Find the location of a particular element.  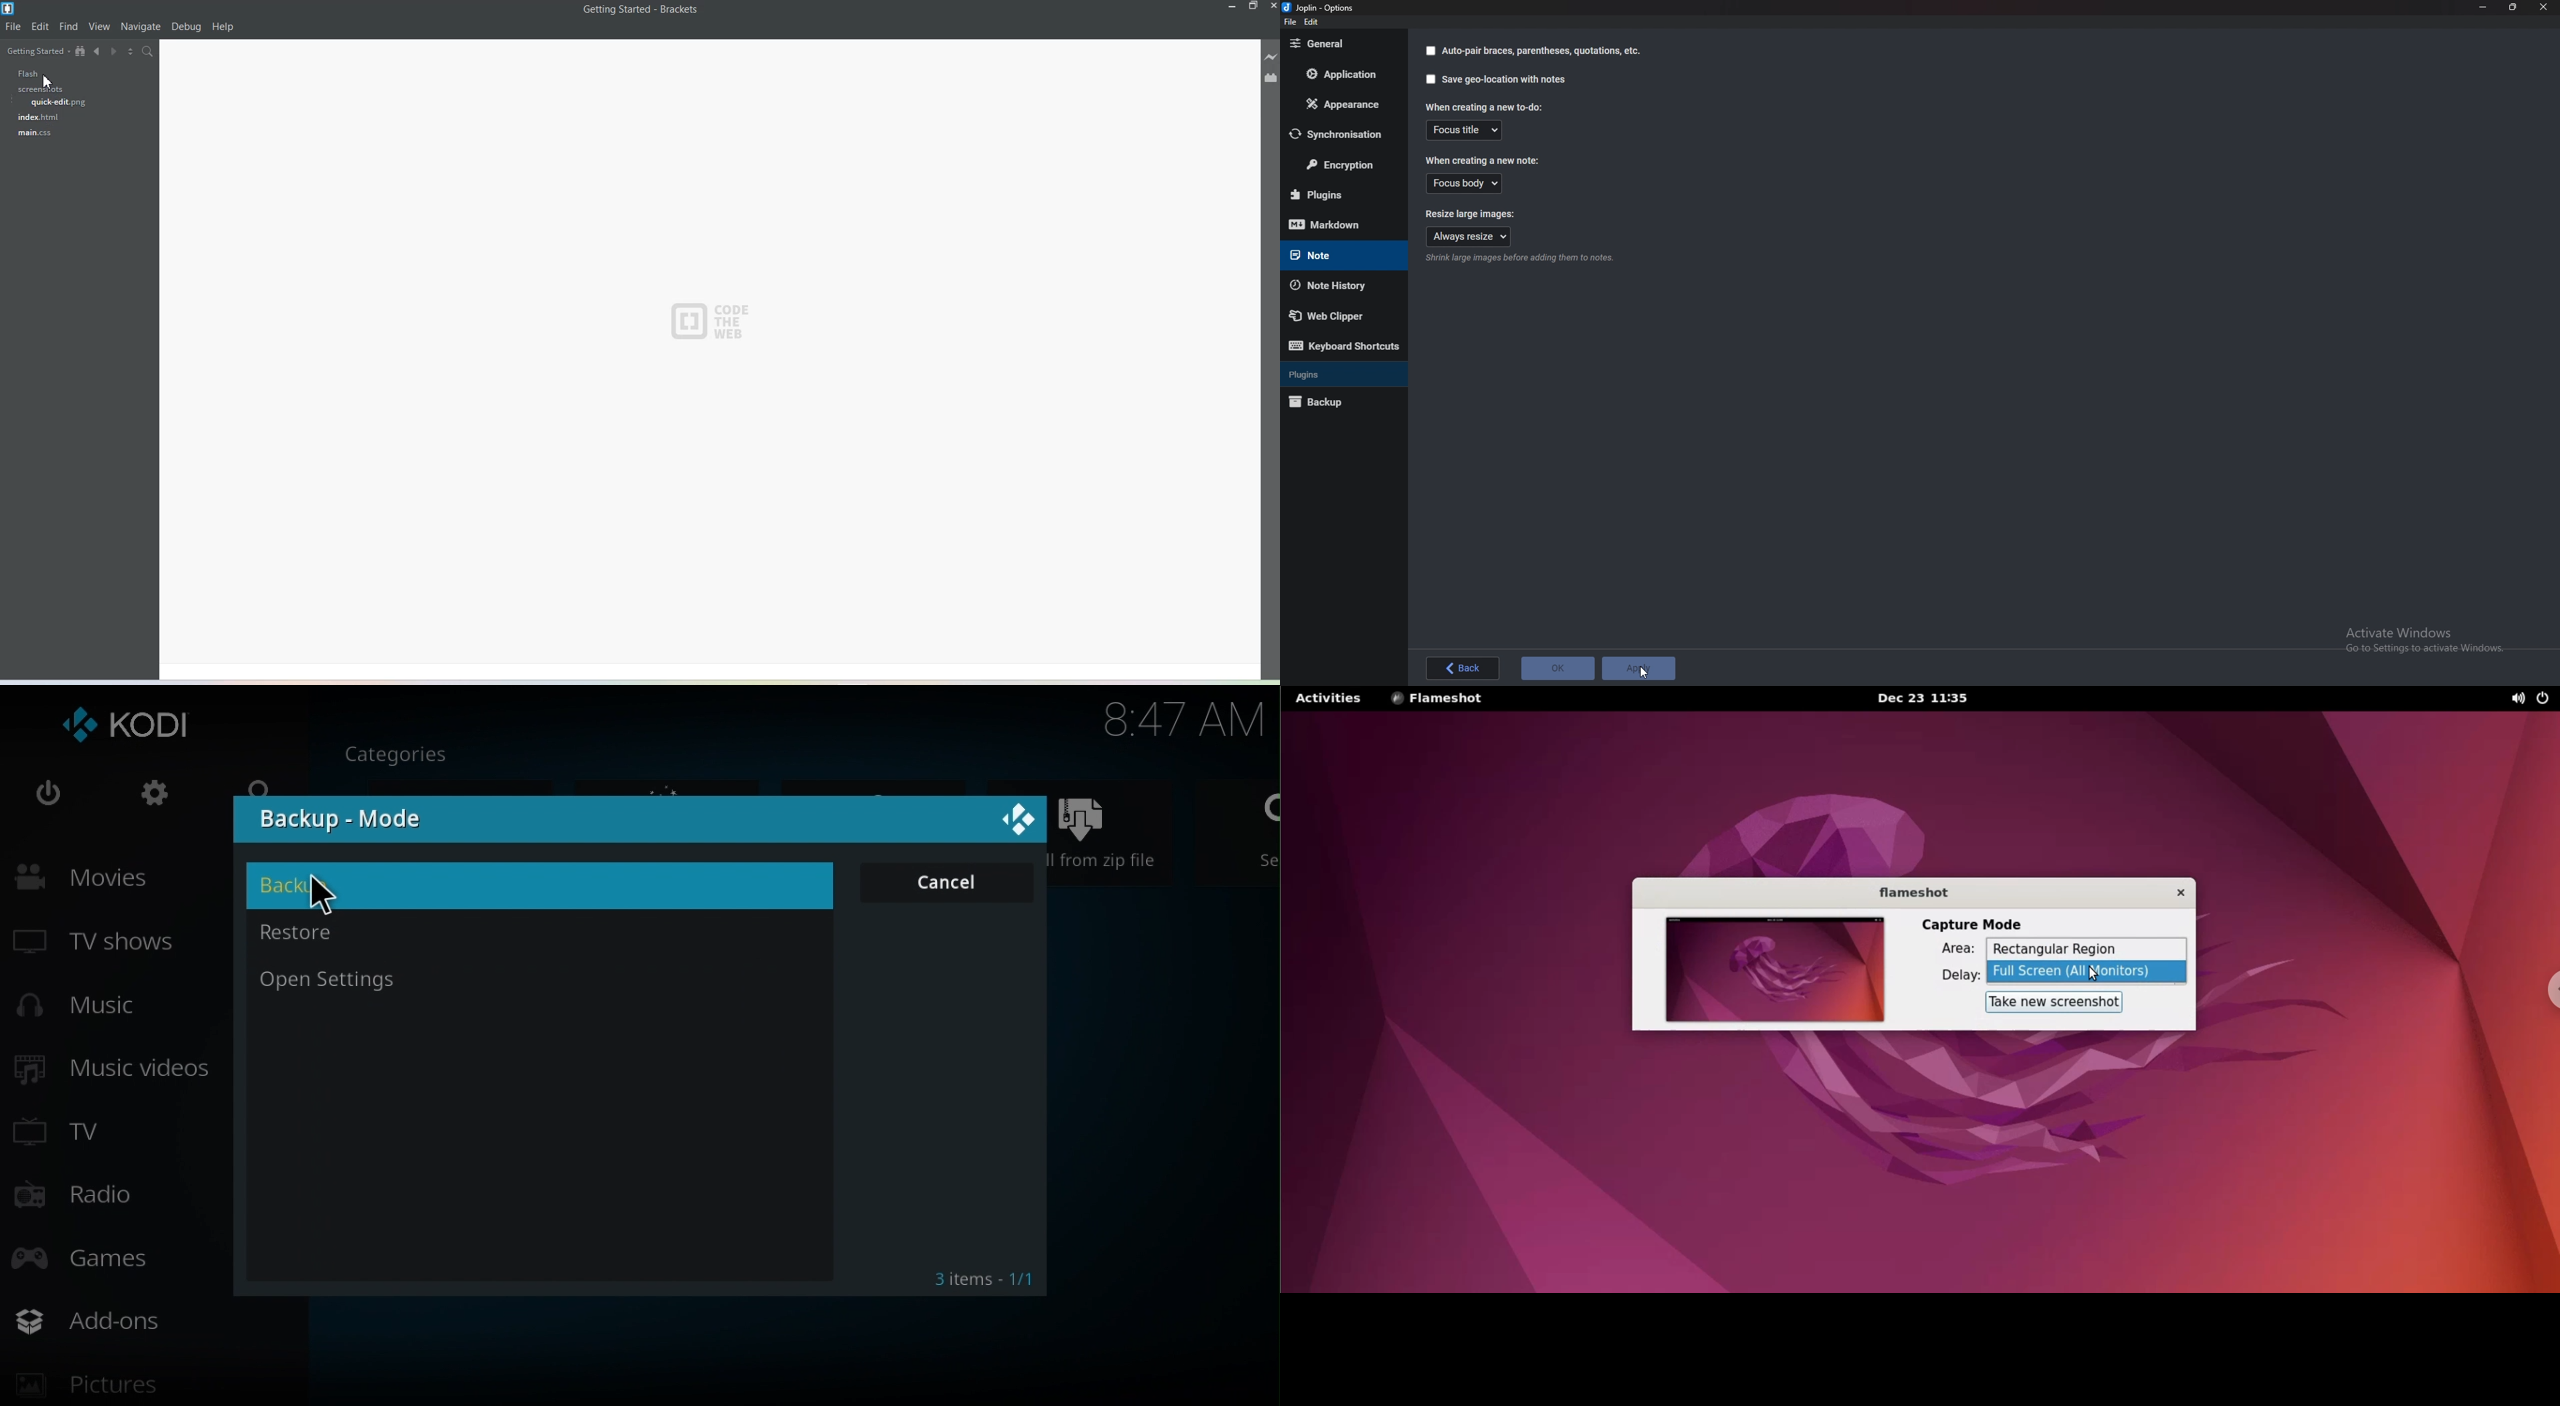

File is located at coordinates (14, 27).